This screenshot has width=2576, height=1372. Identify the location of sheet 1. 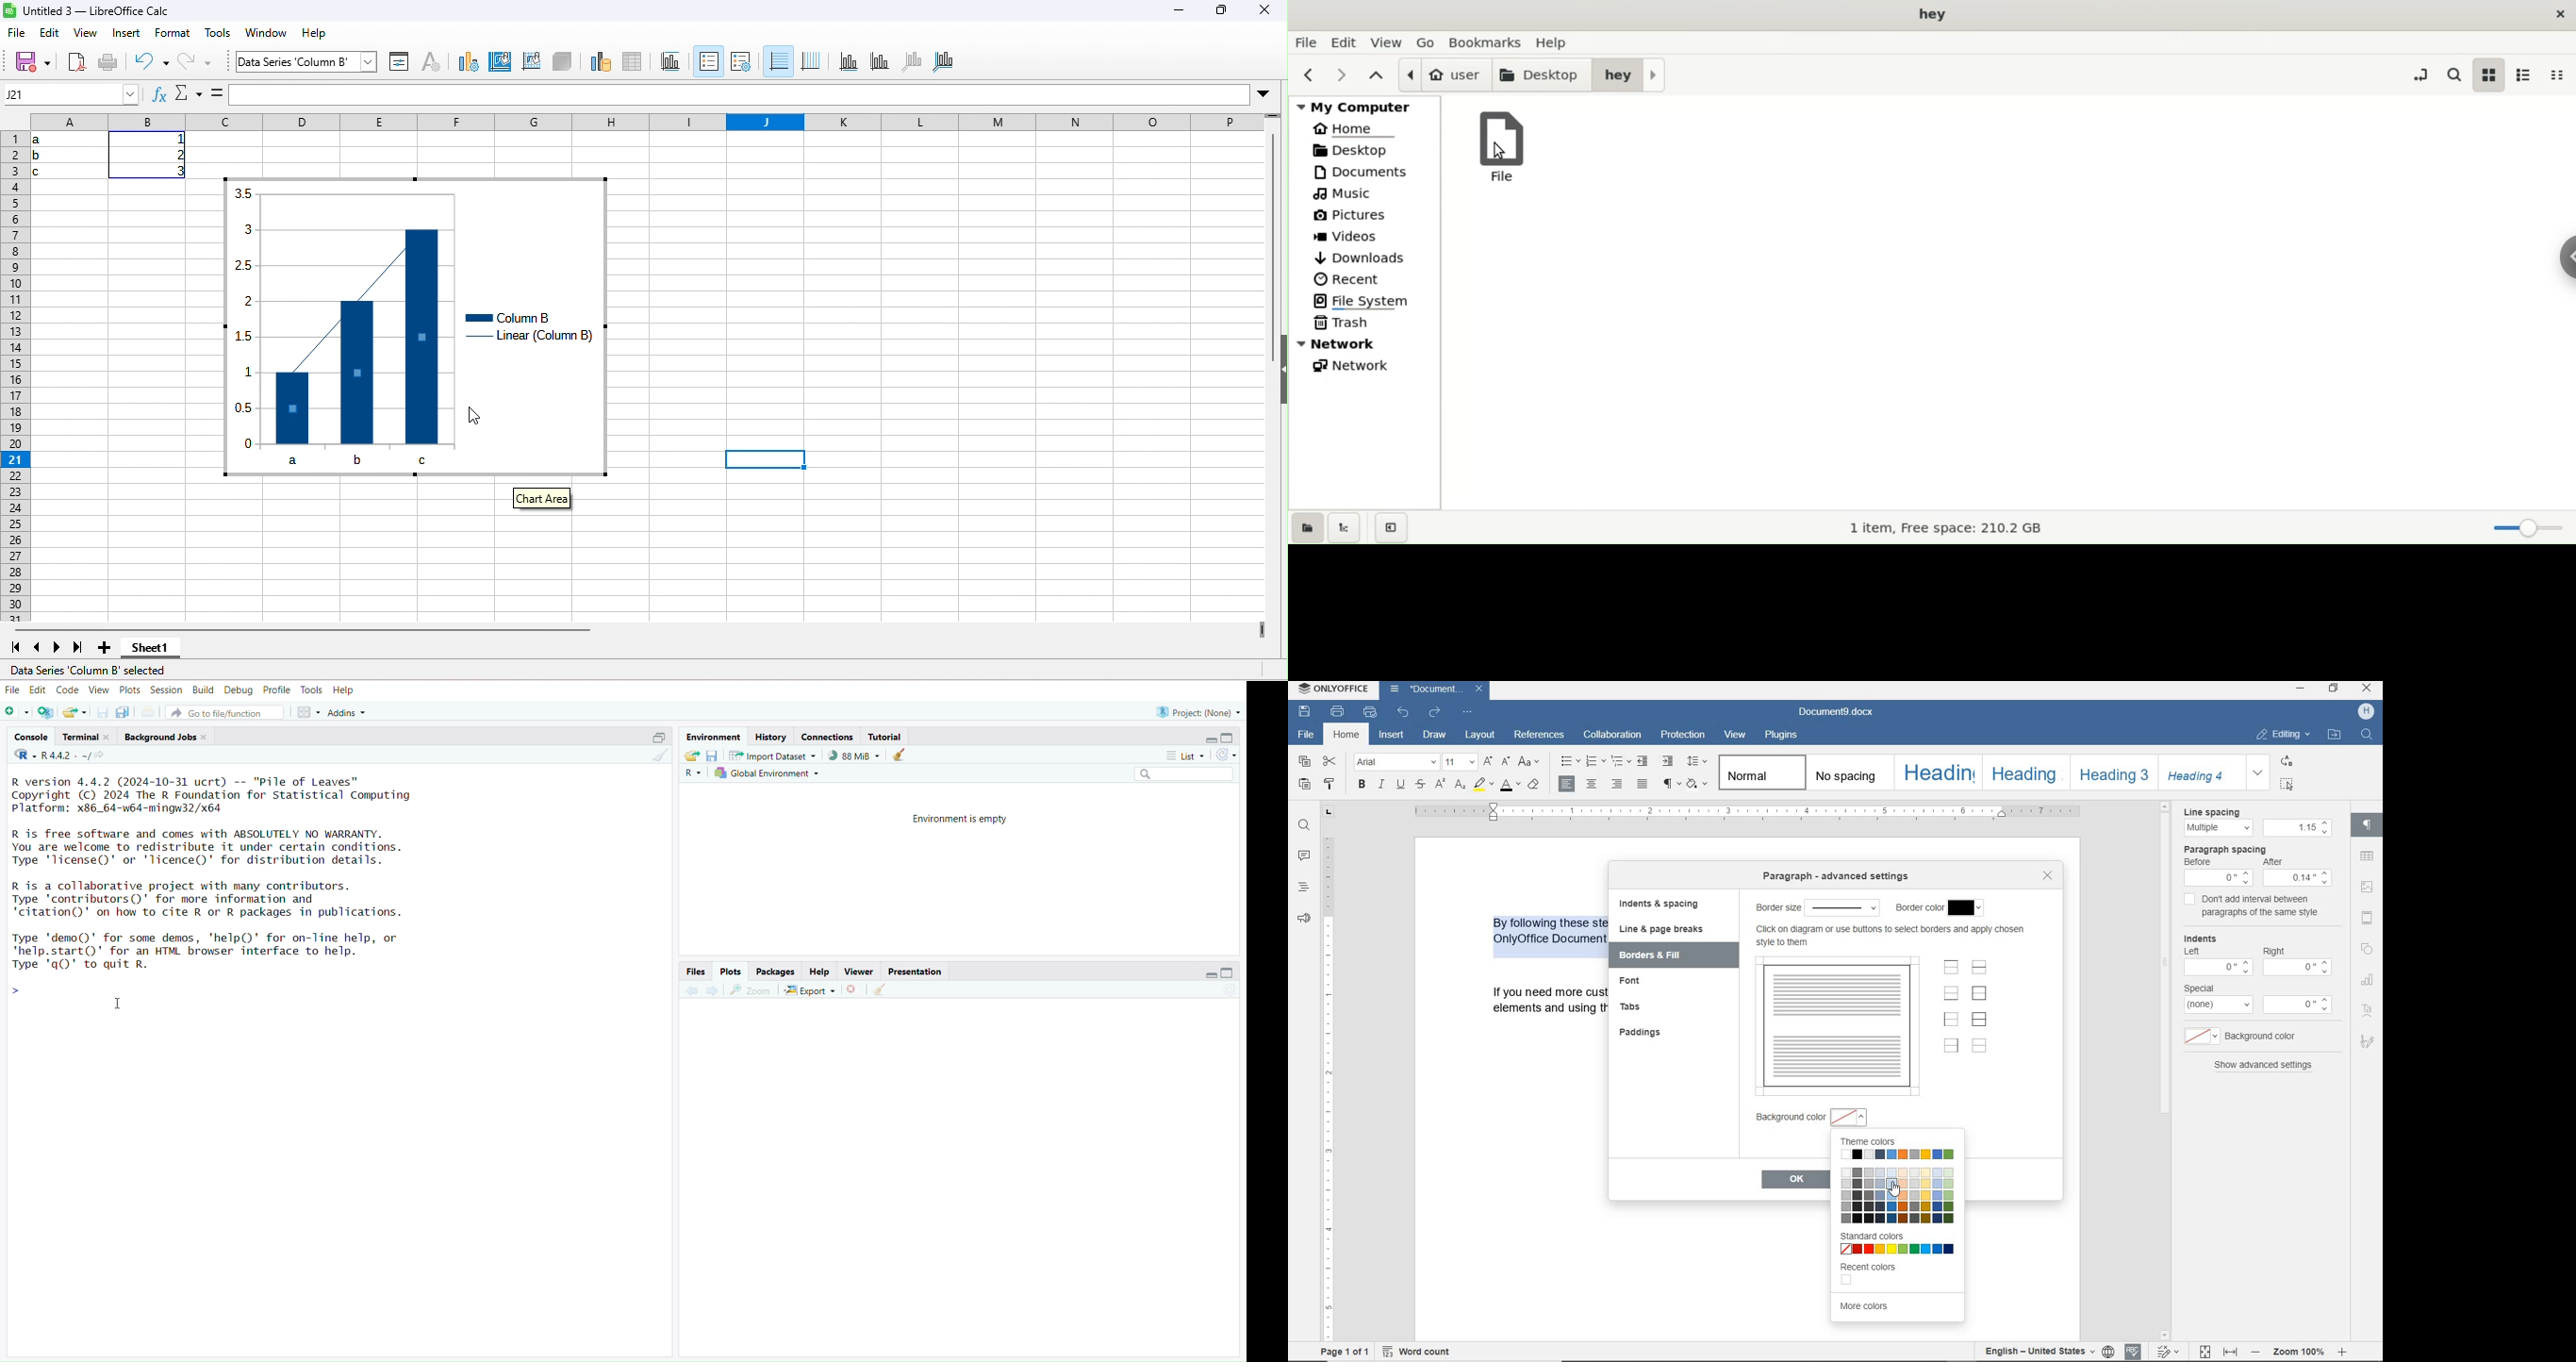
(160, 651).